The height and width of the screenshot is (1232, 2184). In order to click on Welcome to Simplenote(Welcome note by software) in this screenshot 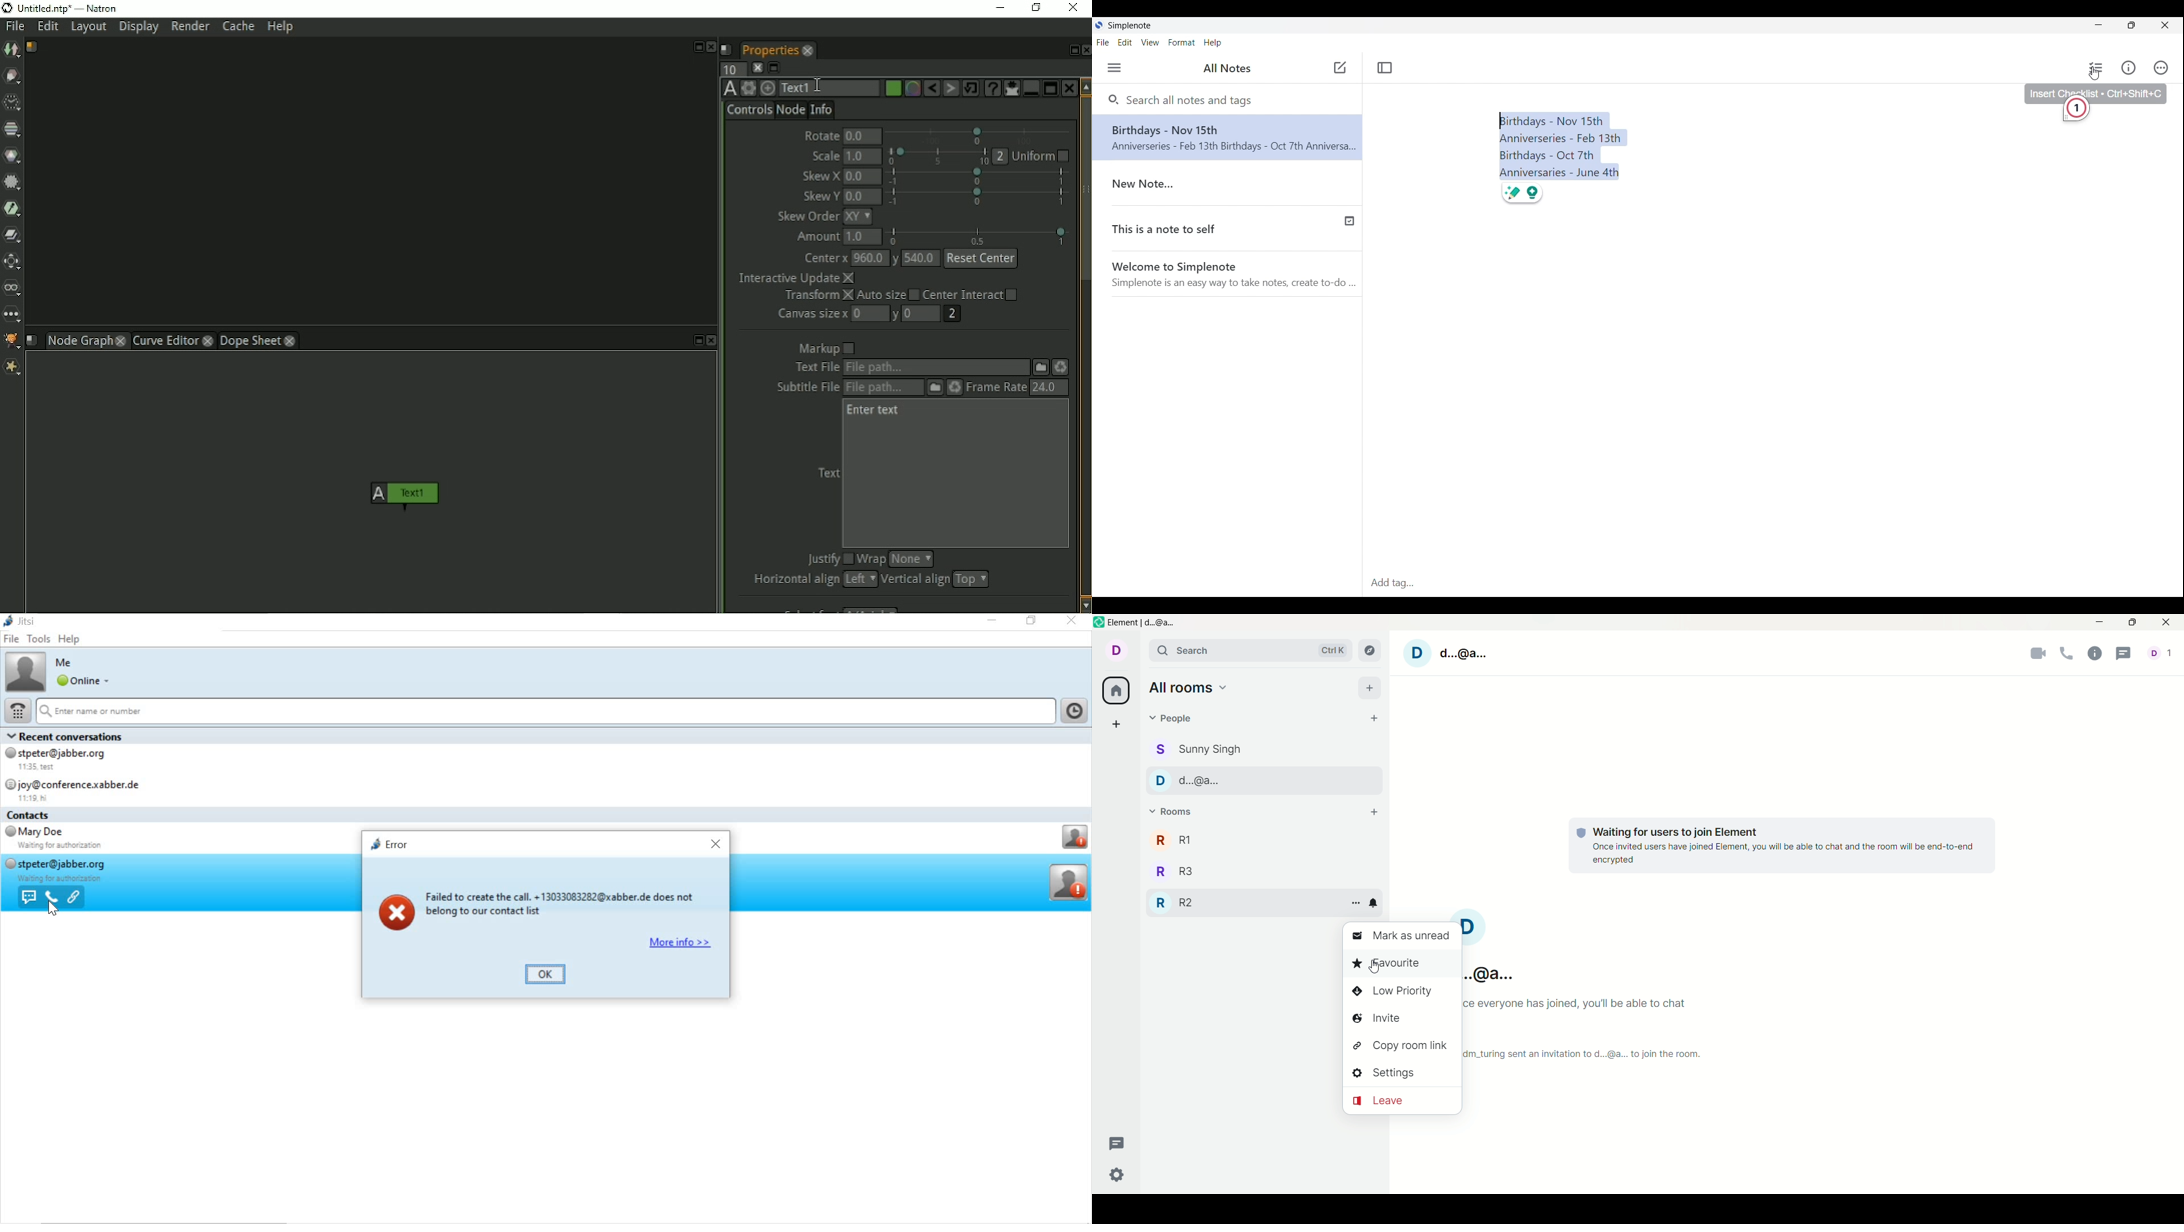, I will do `click(1235, 275)`.